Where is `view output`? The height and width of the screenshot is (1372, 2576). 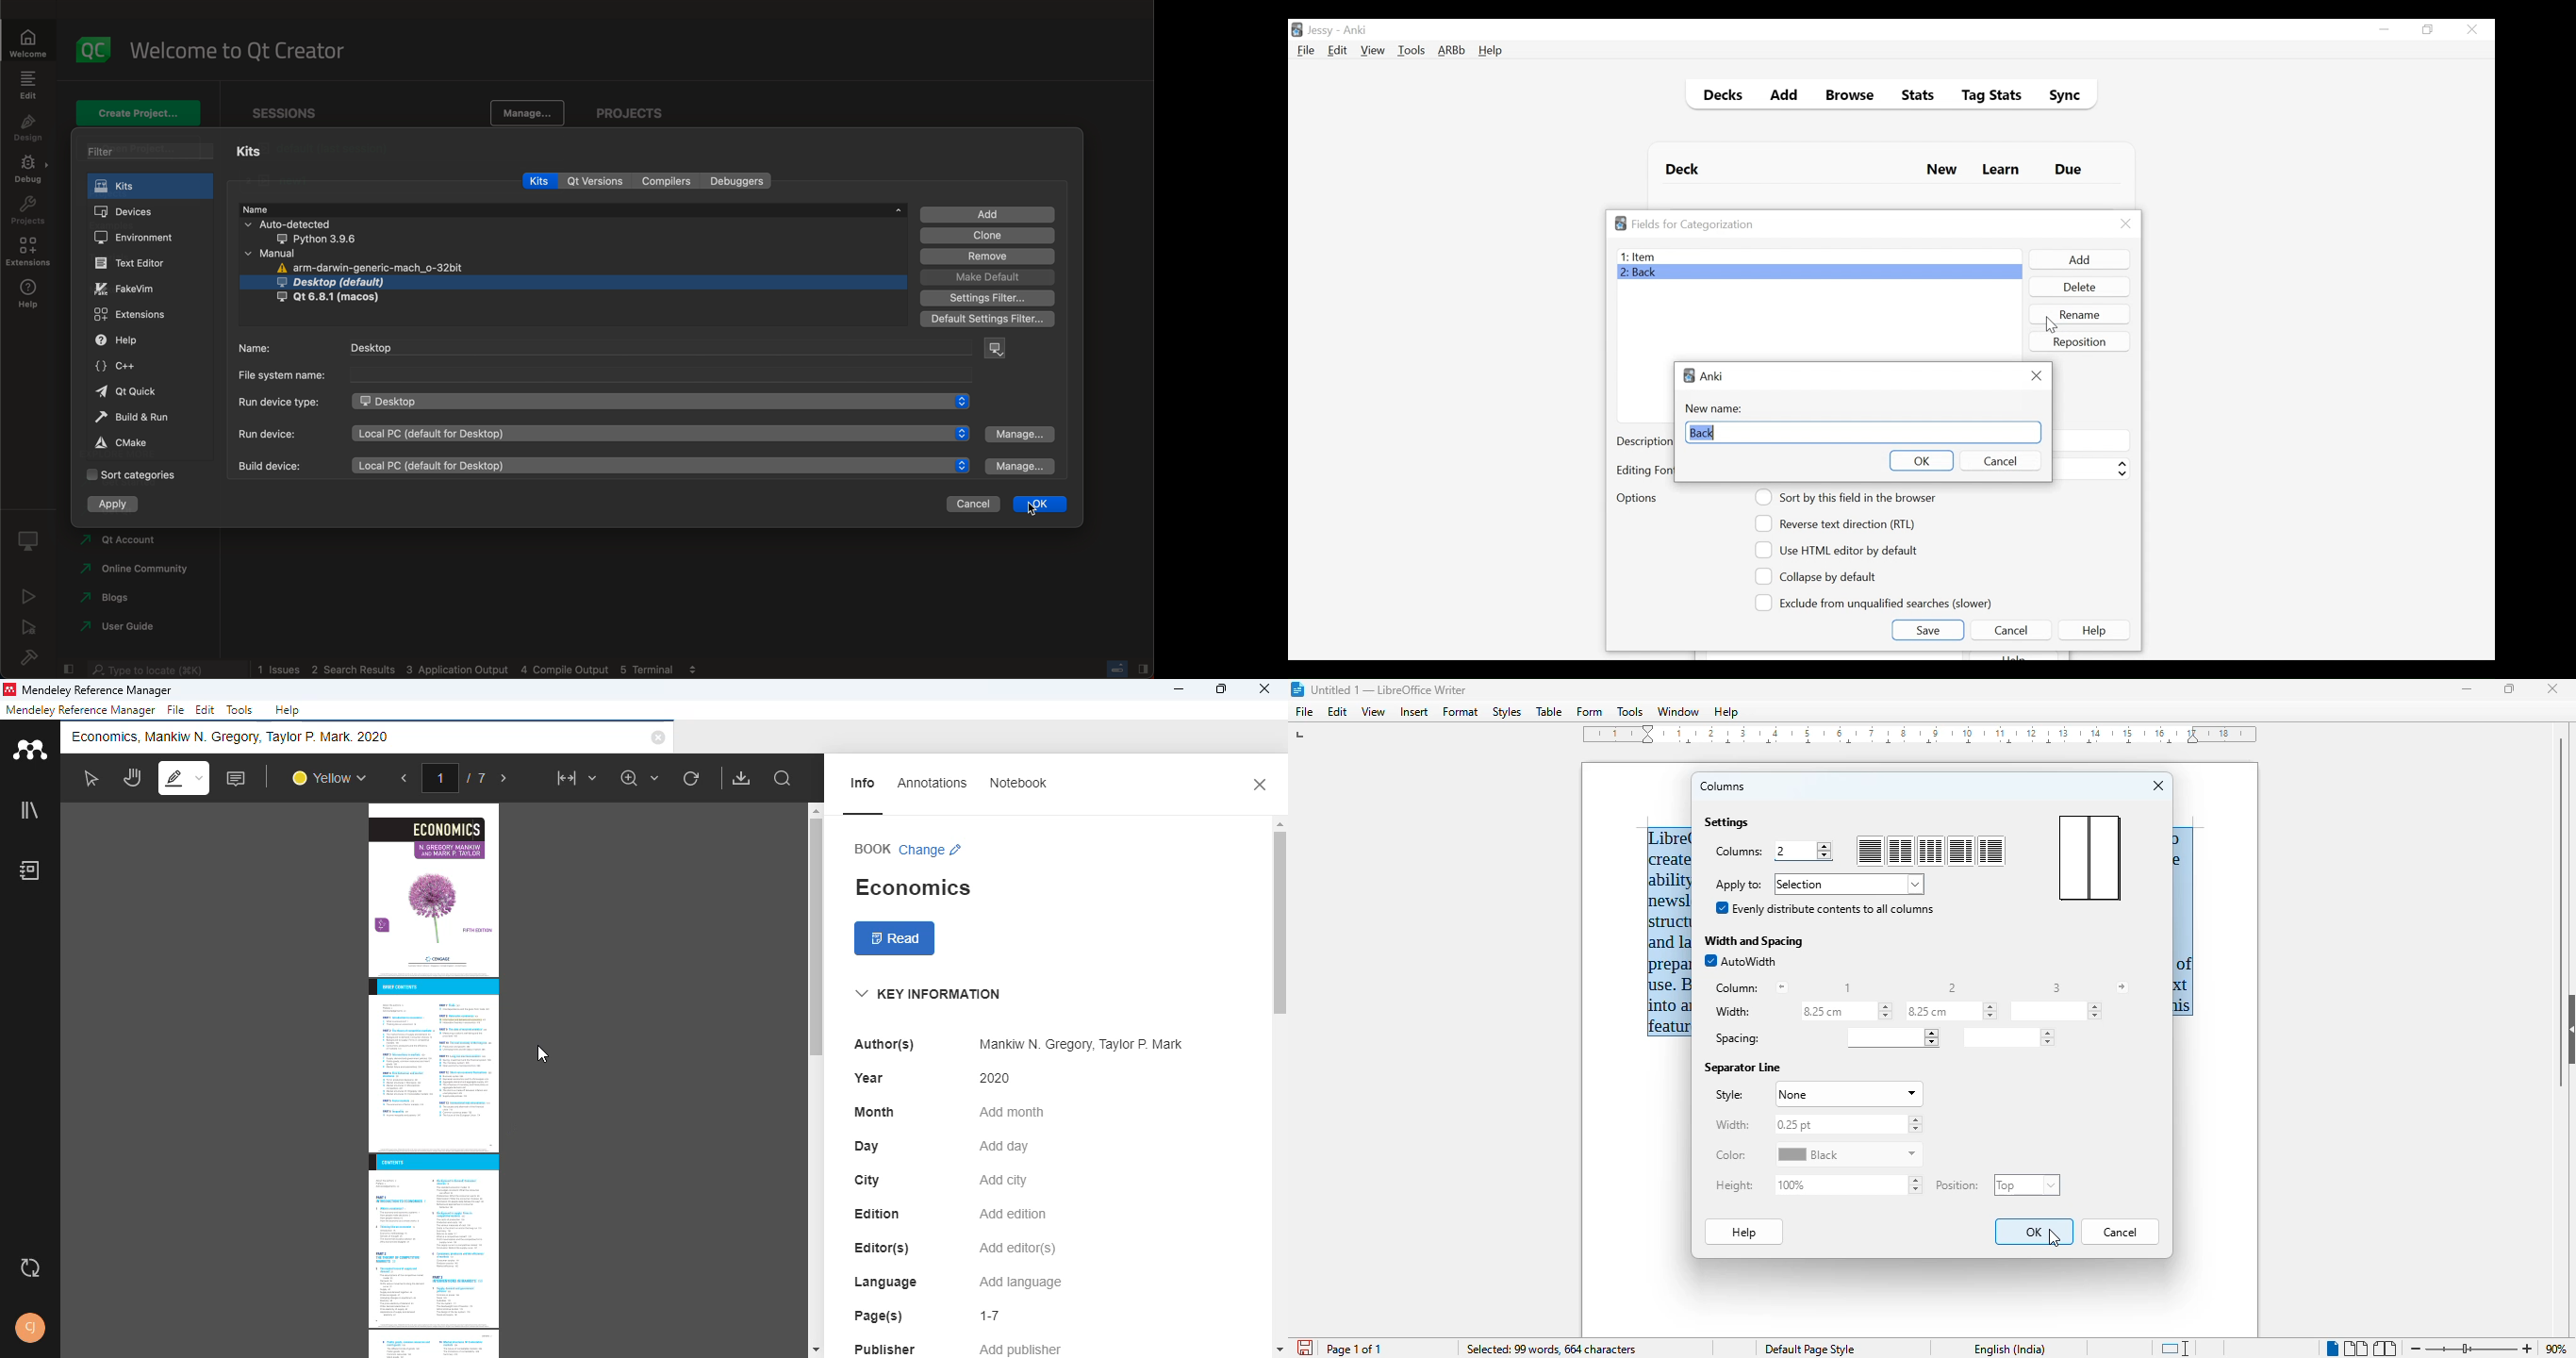
view output is located at coordinates (694, 667).